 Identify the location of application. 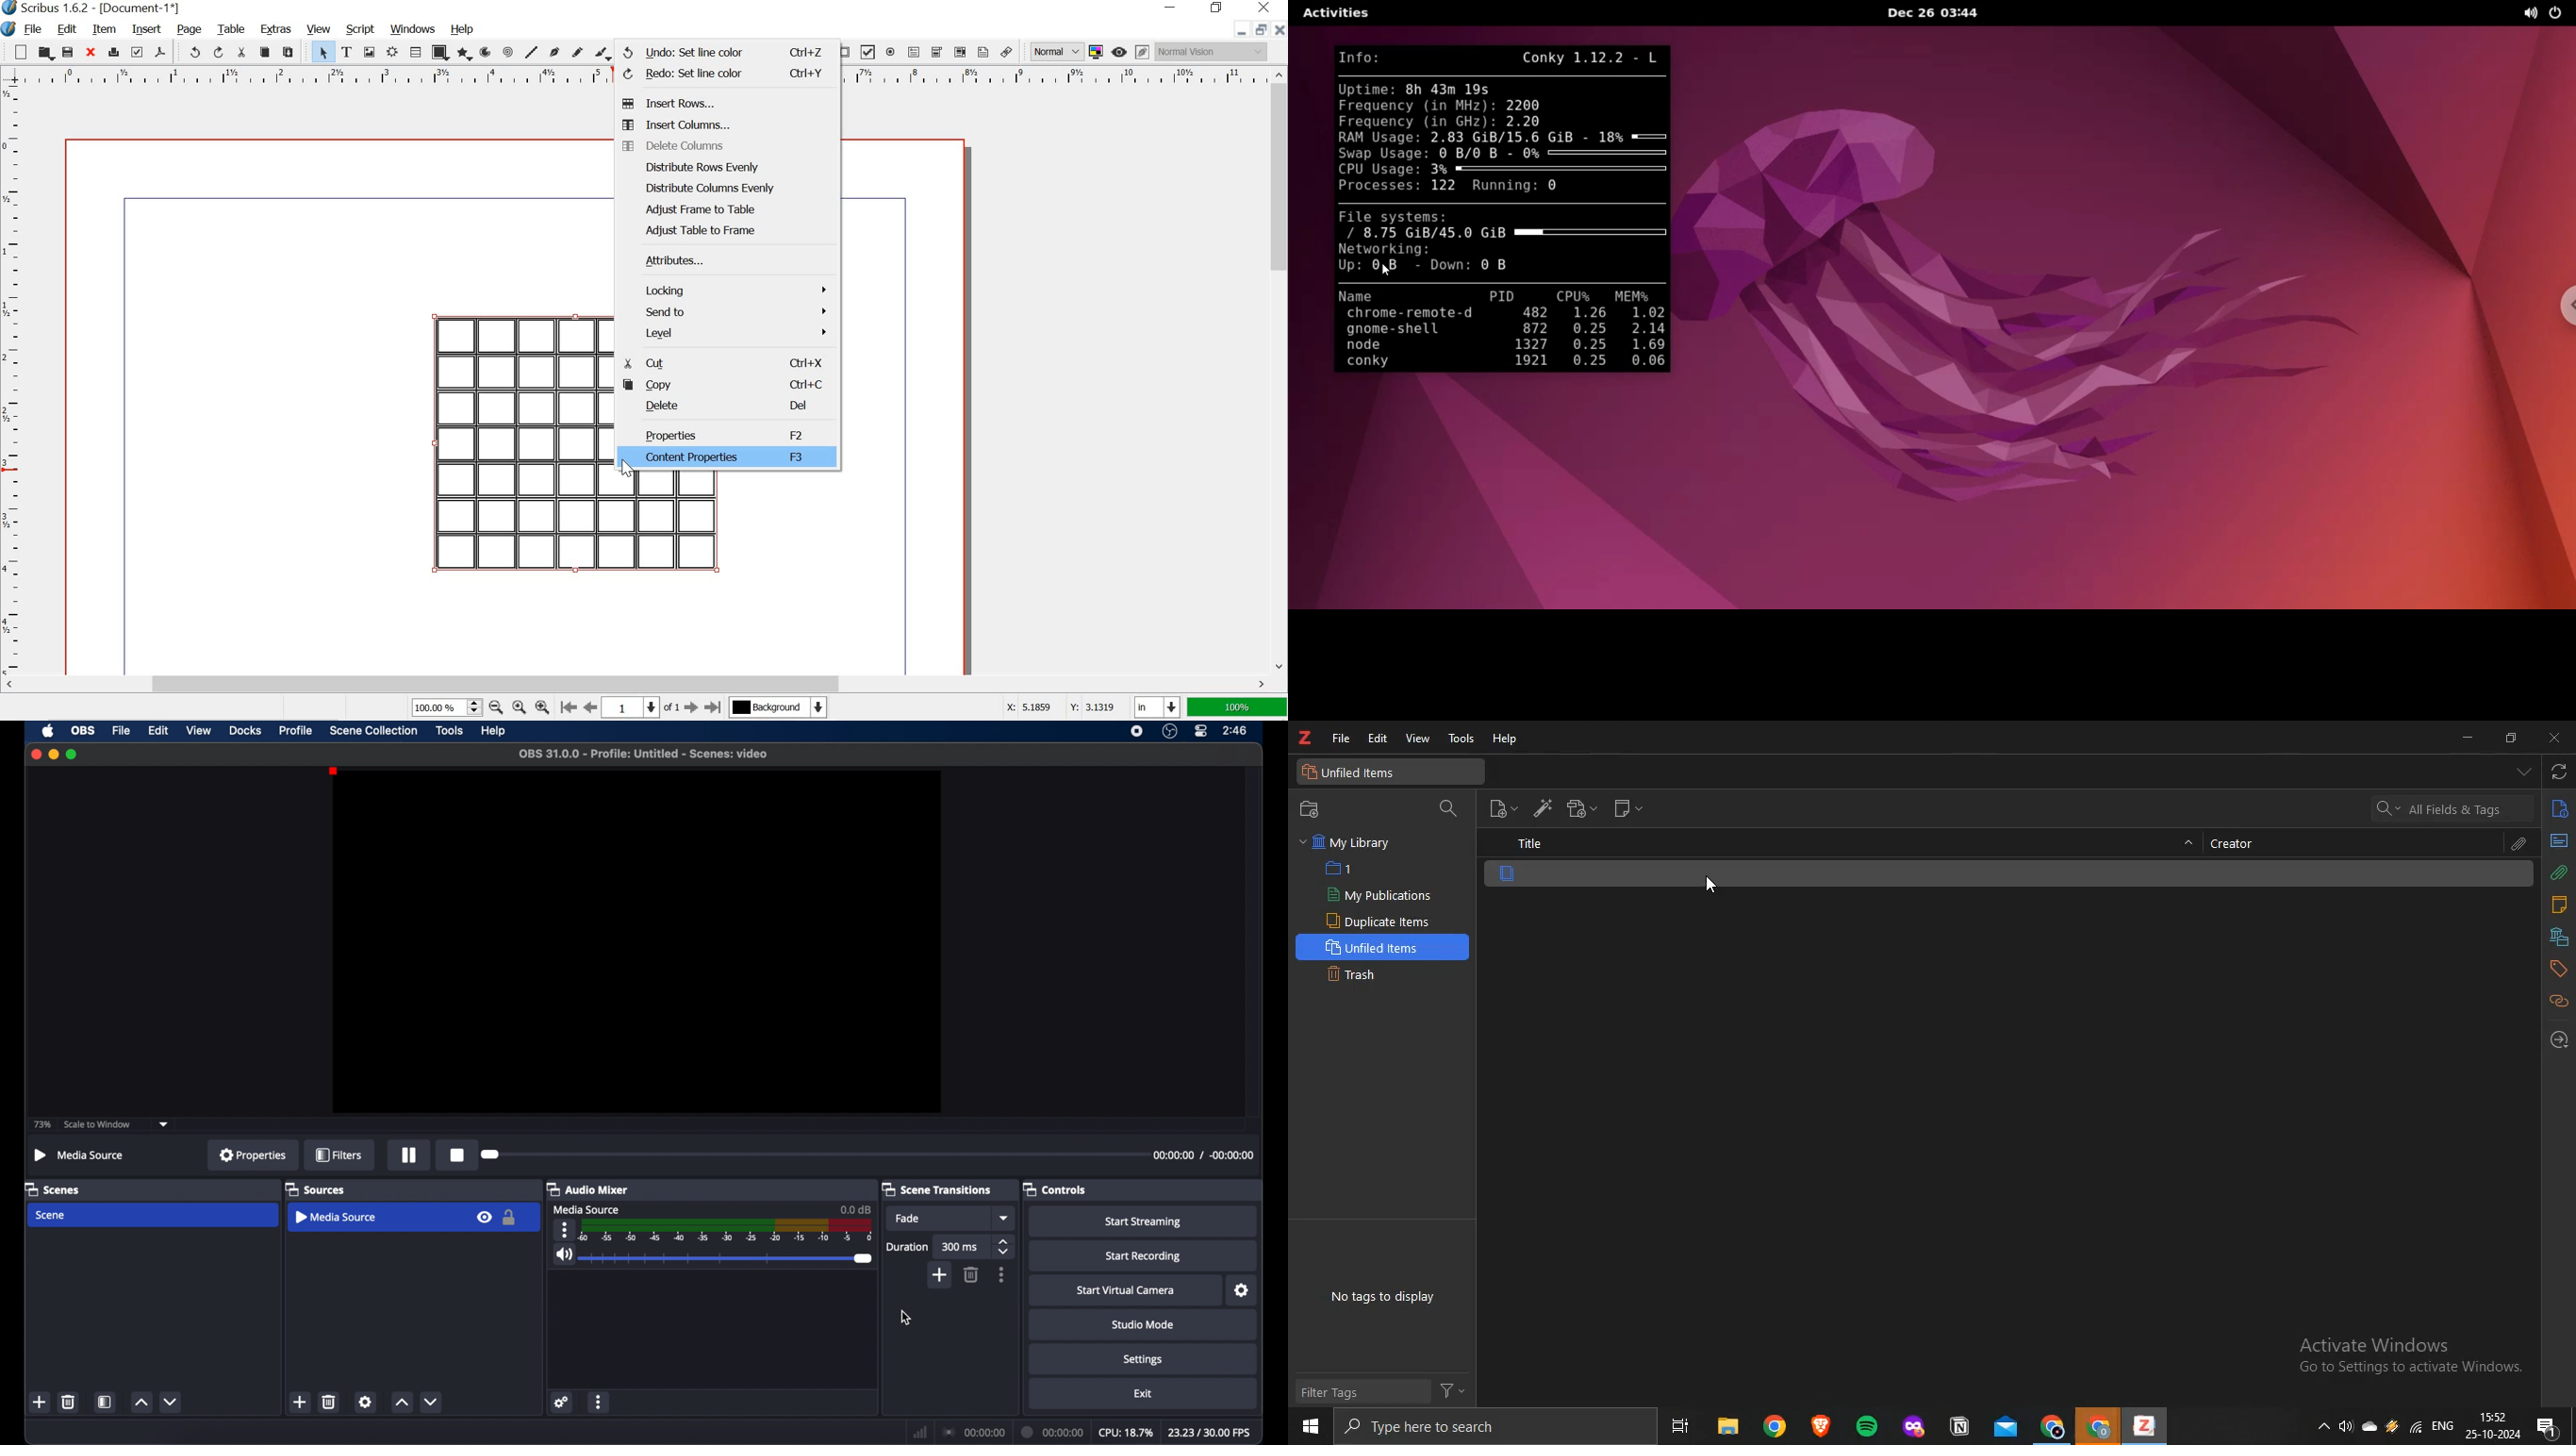
(1916, 1427).